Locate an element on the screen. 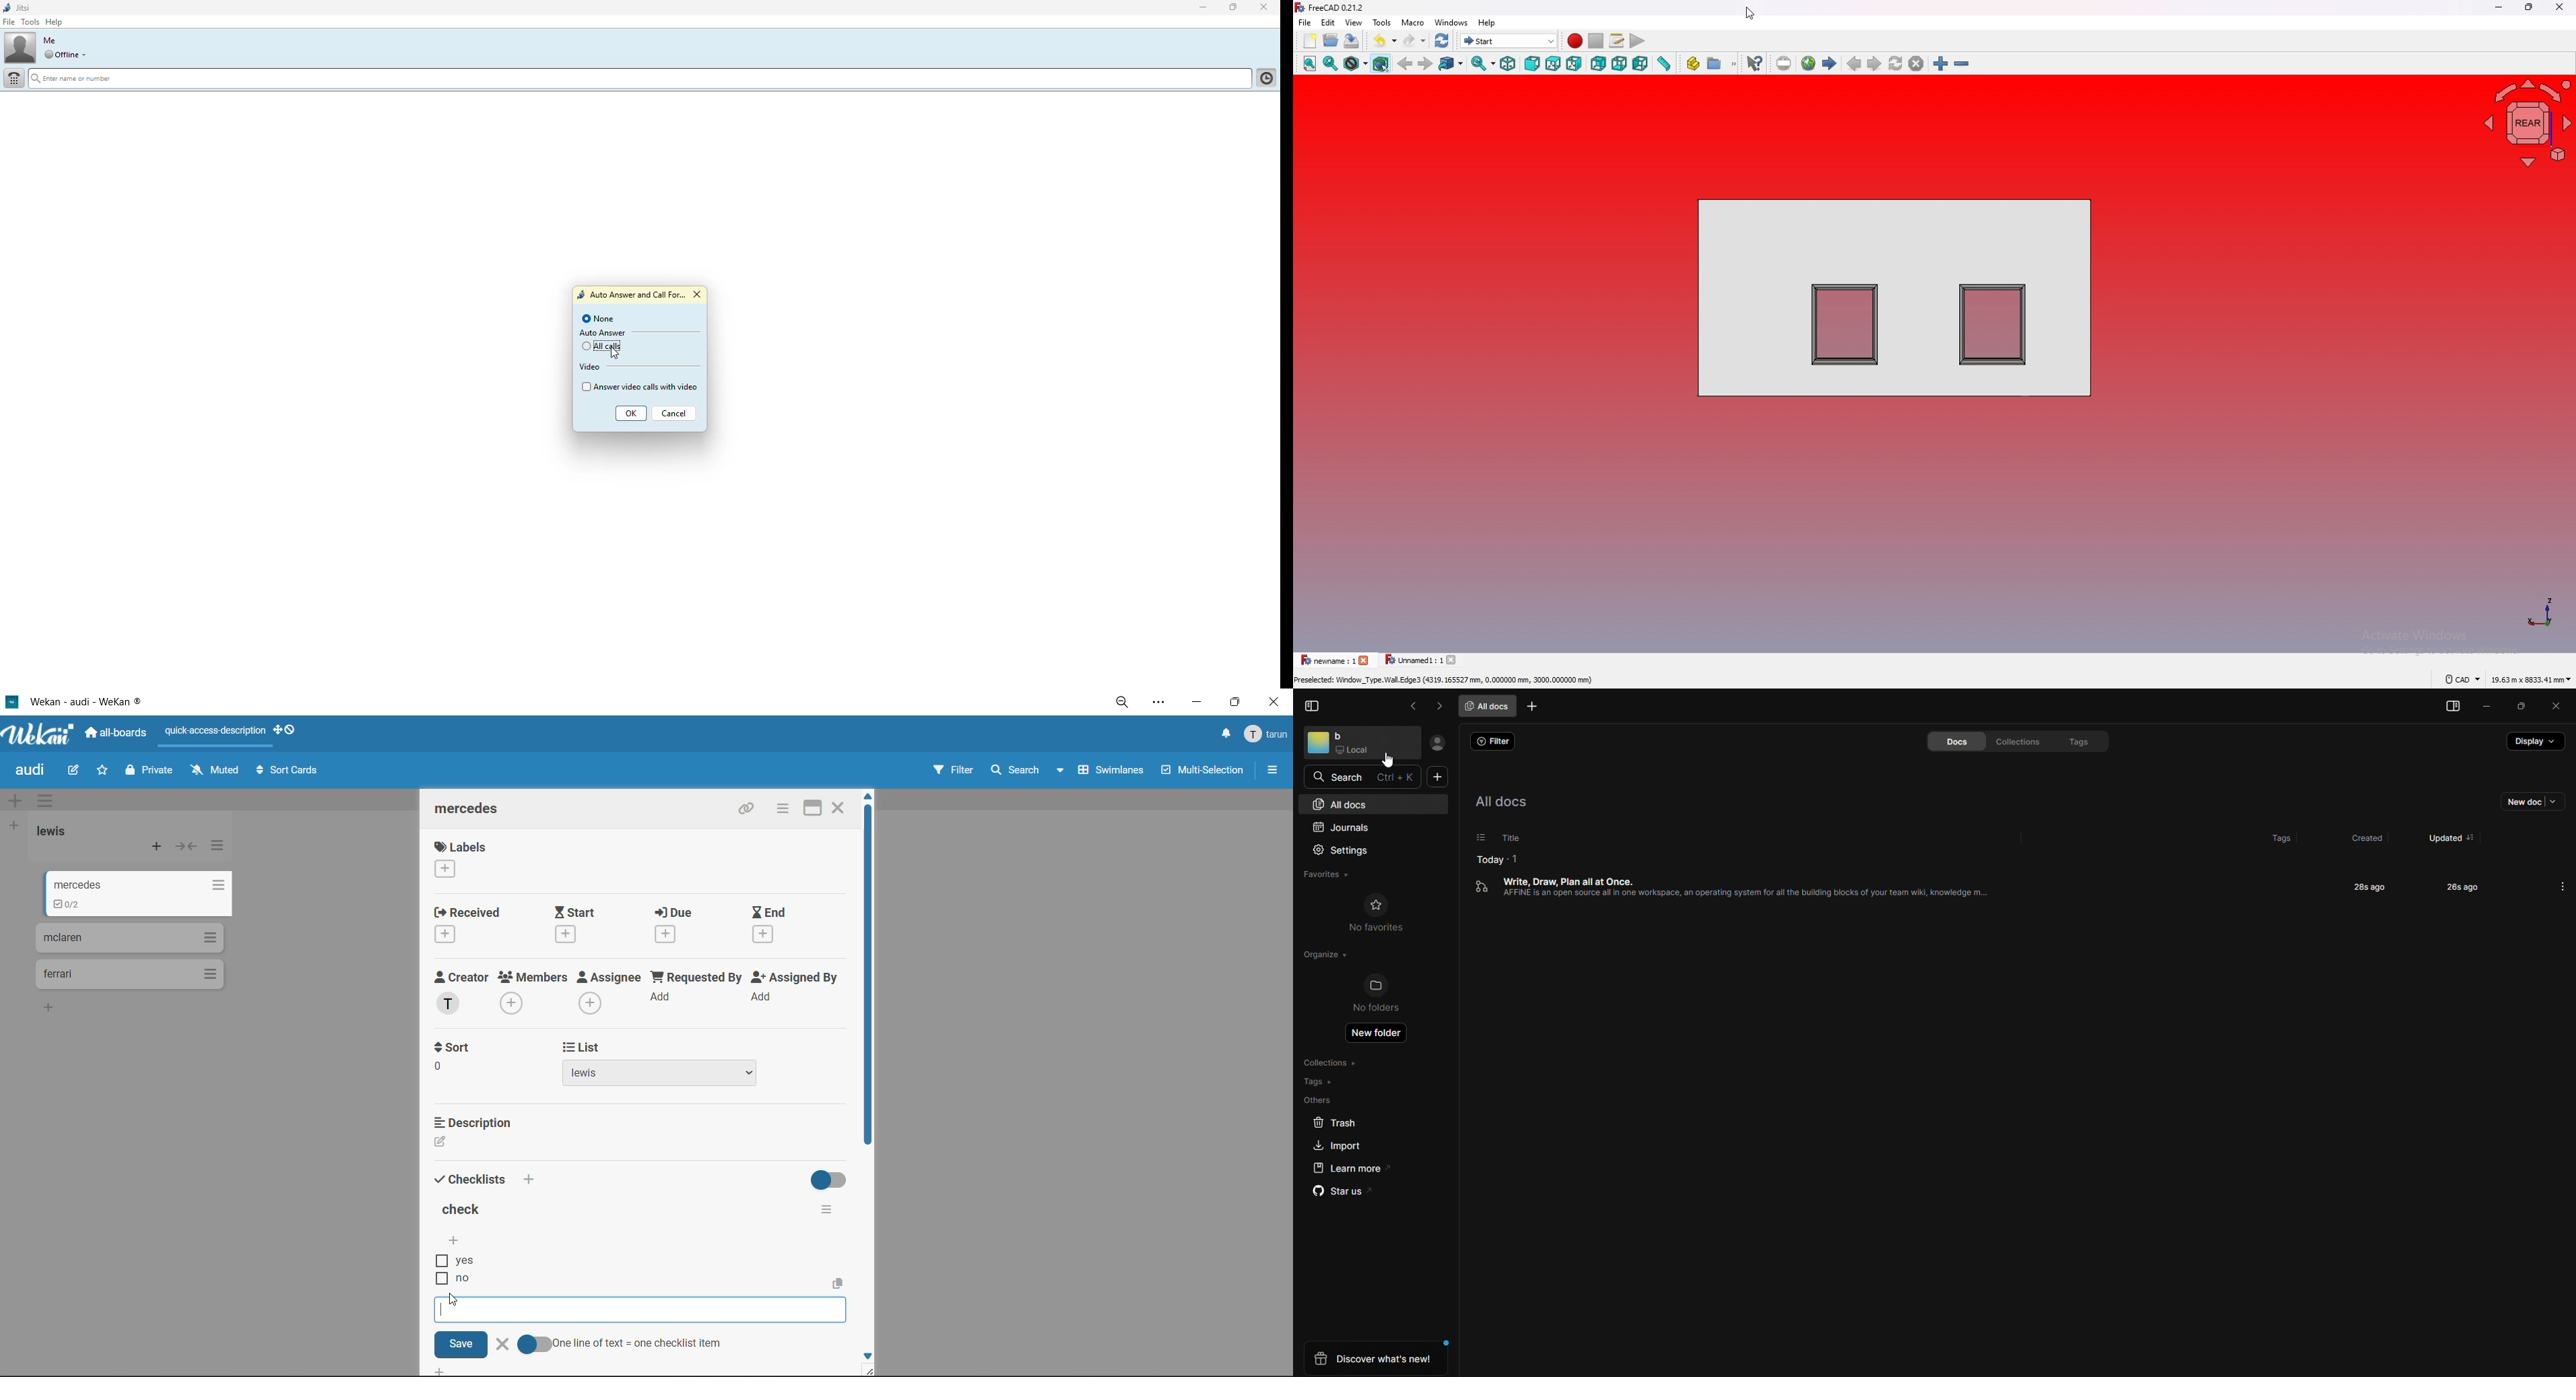 The height and width of the screenshot is (1400, 2576). filter is located at coordinates (958, 771).